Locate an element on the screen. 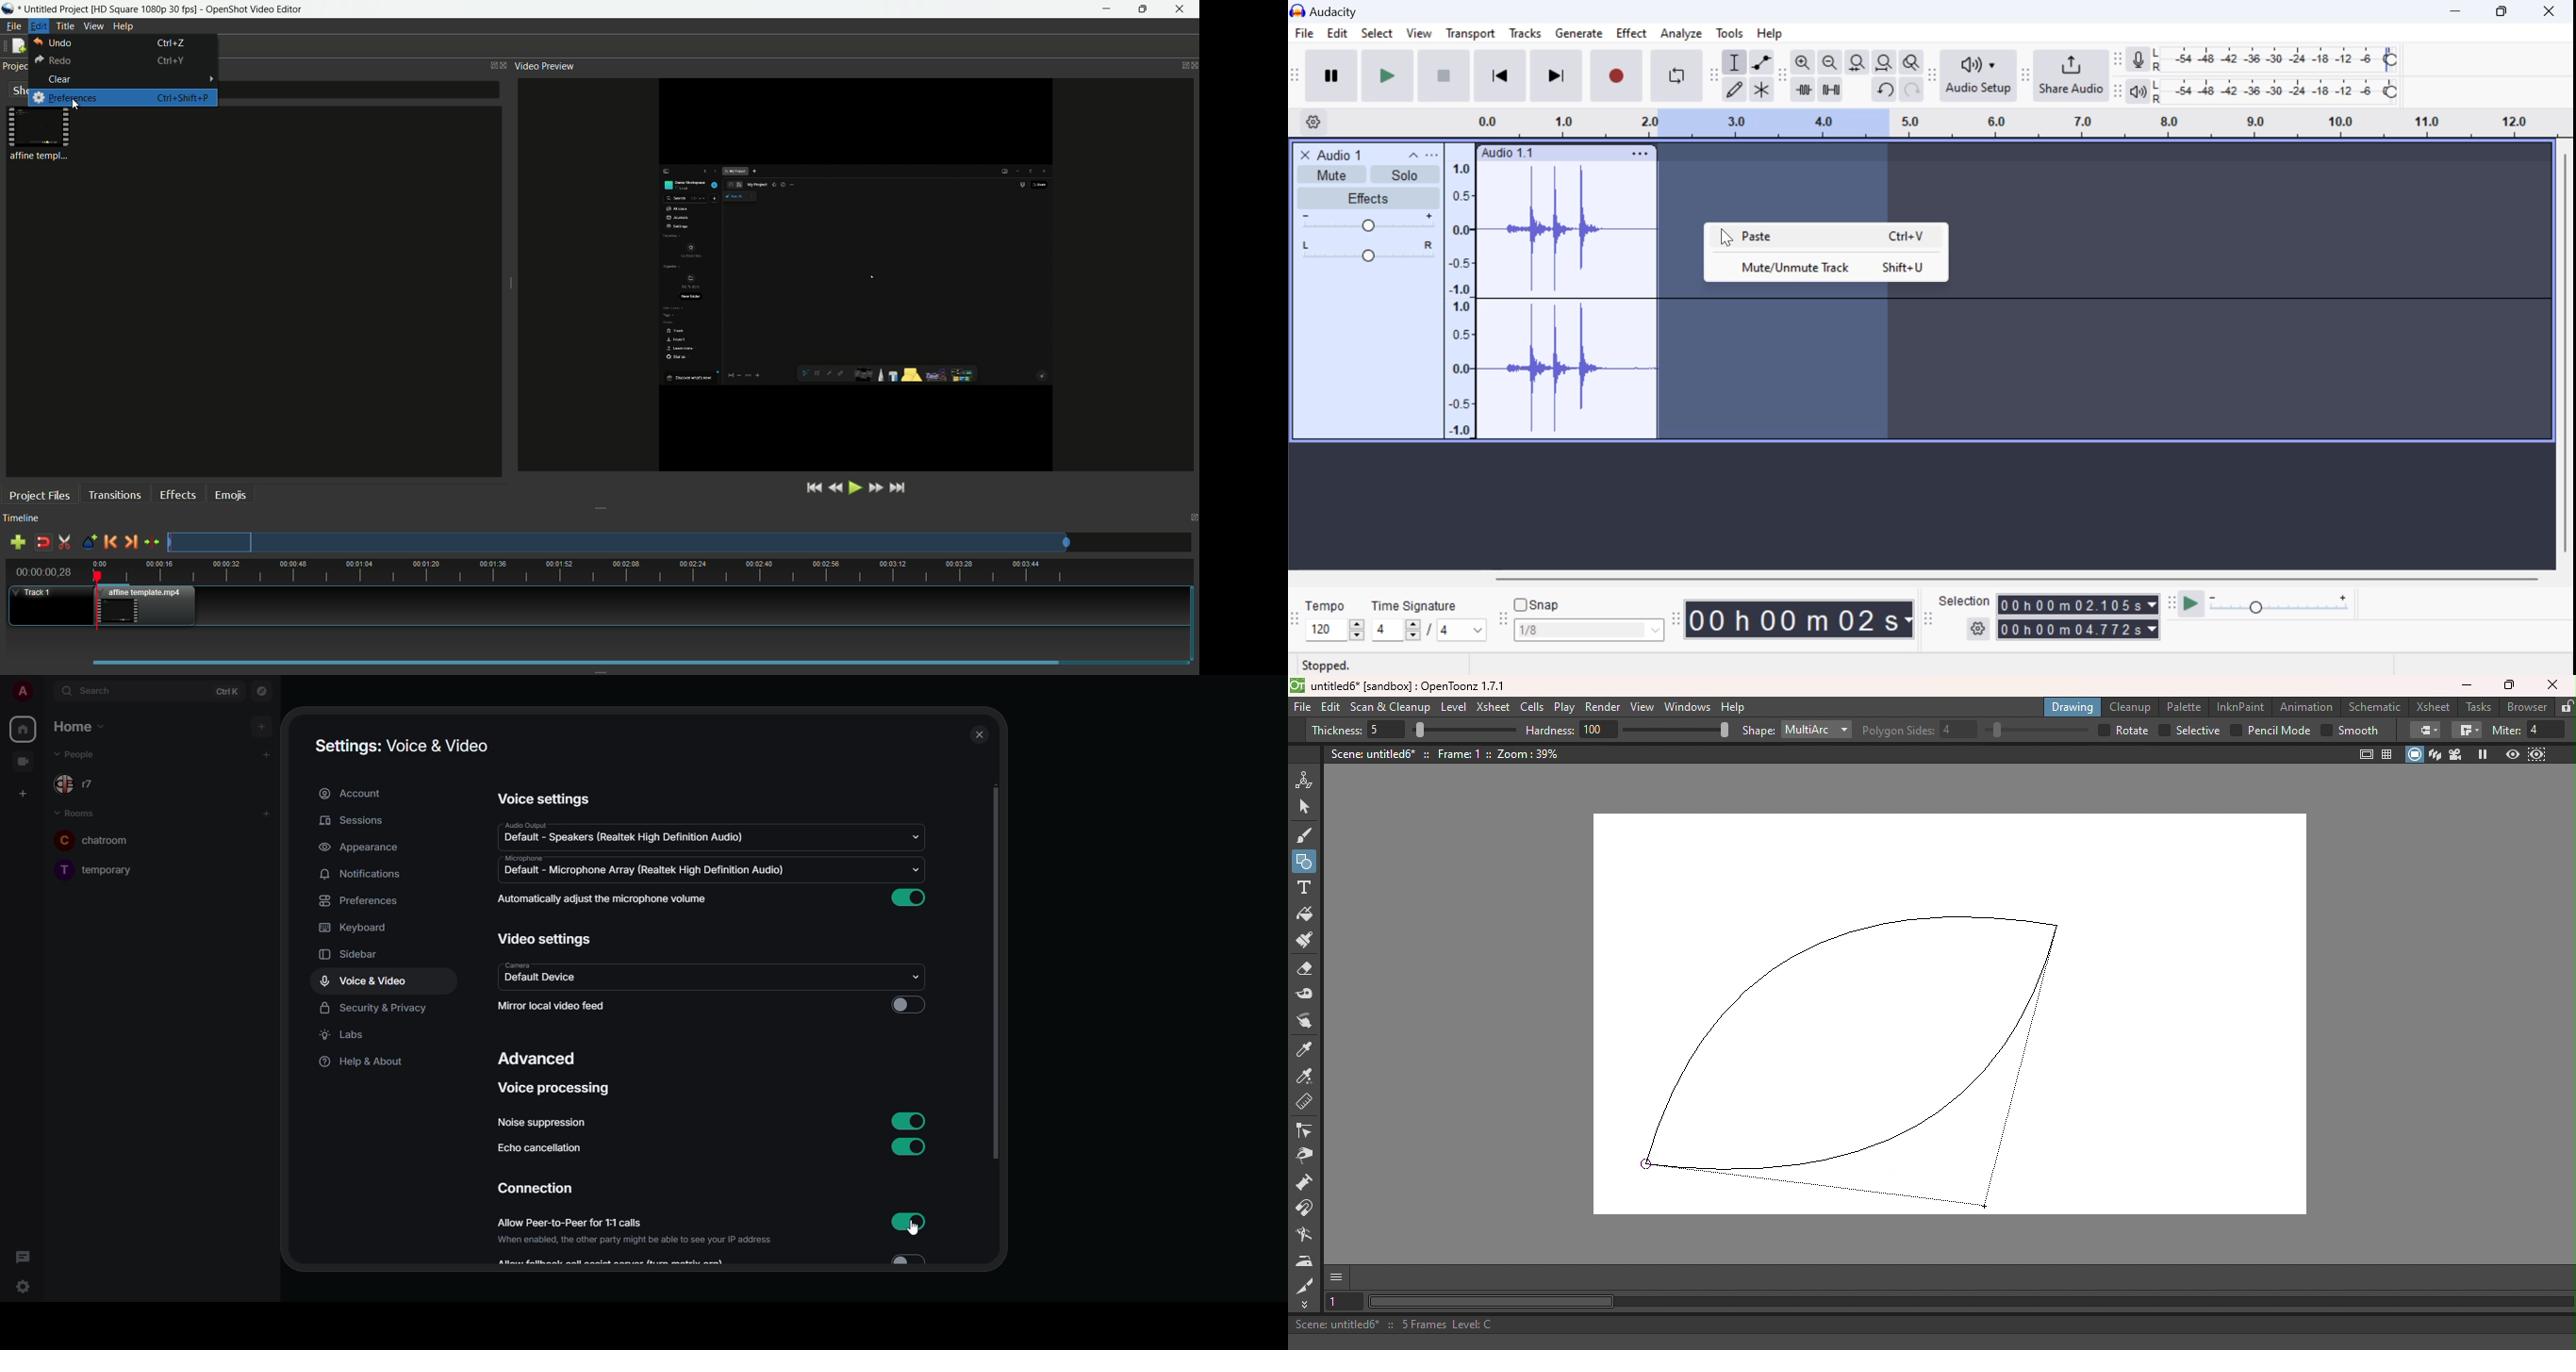  Canvas is located at coordinates (1951, 1028).